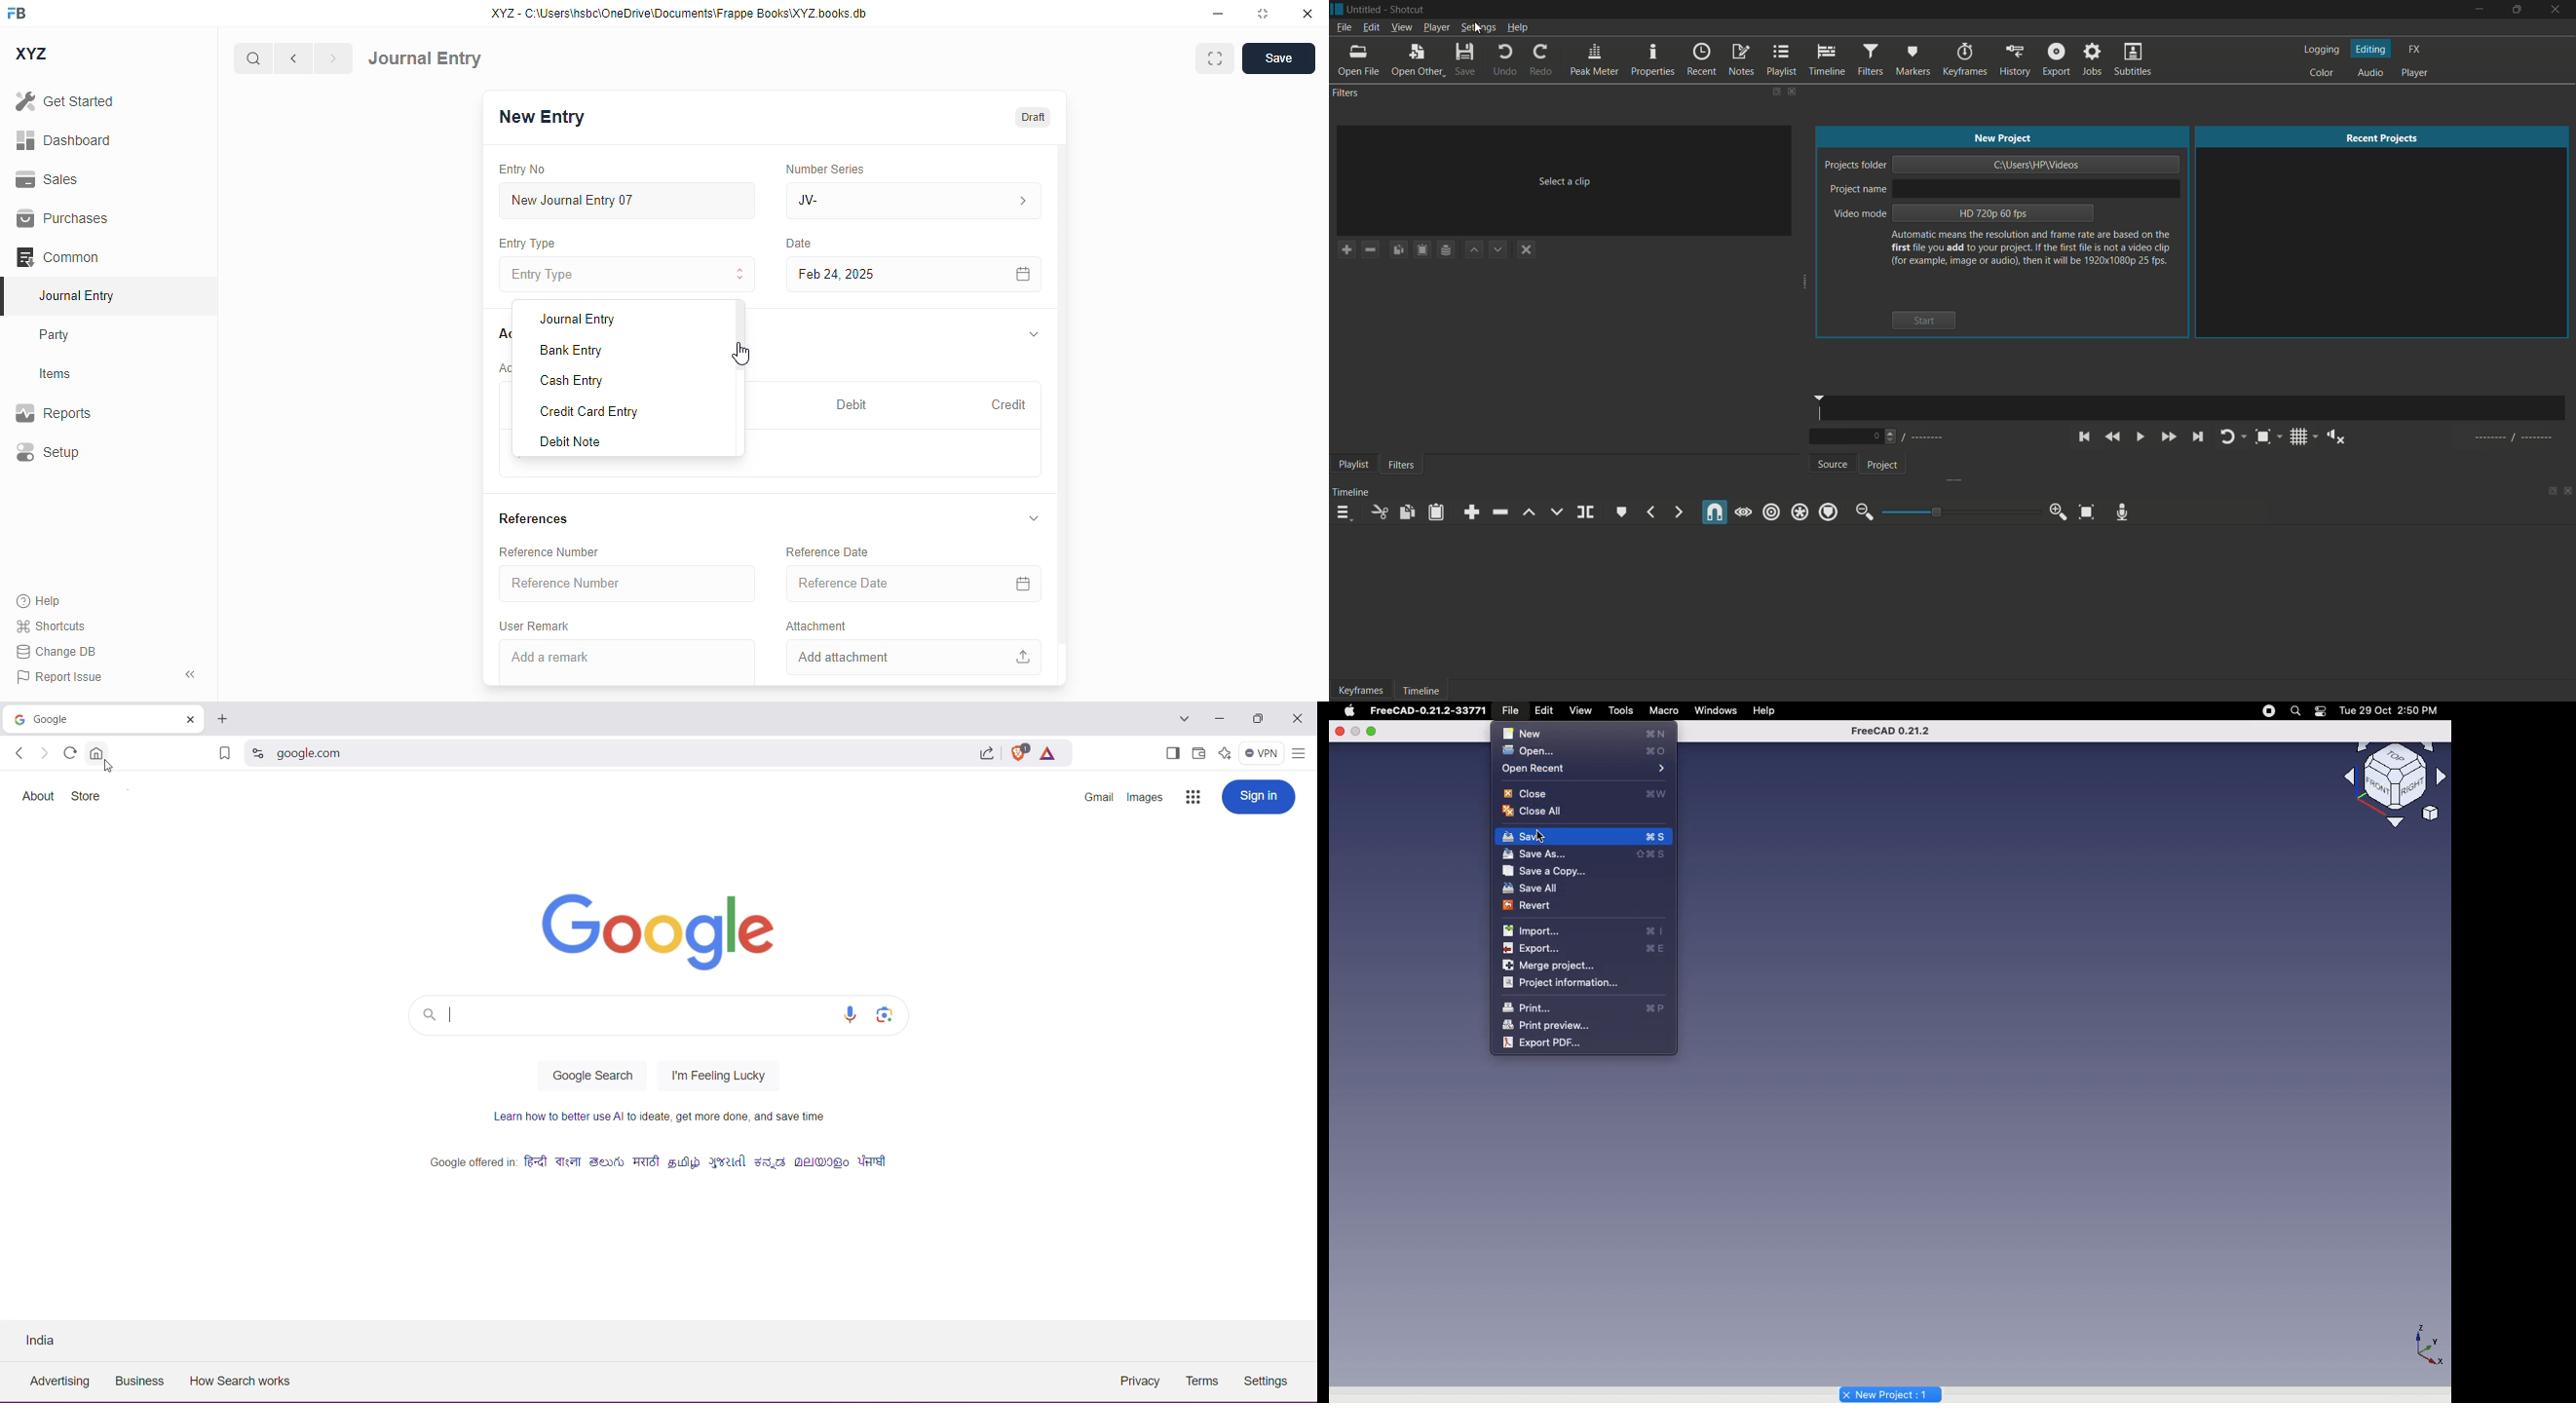 The height and width of the screenshot is (1428, 2576). I want to click on Merge project, so click(1553, 966).